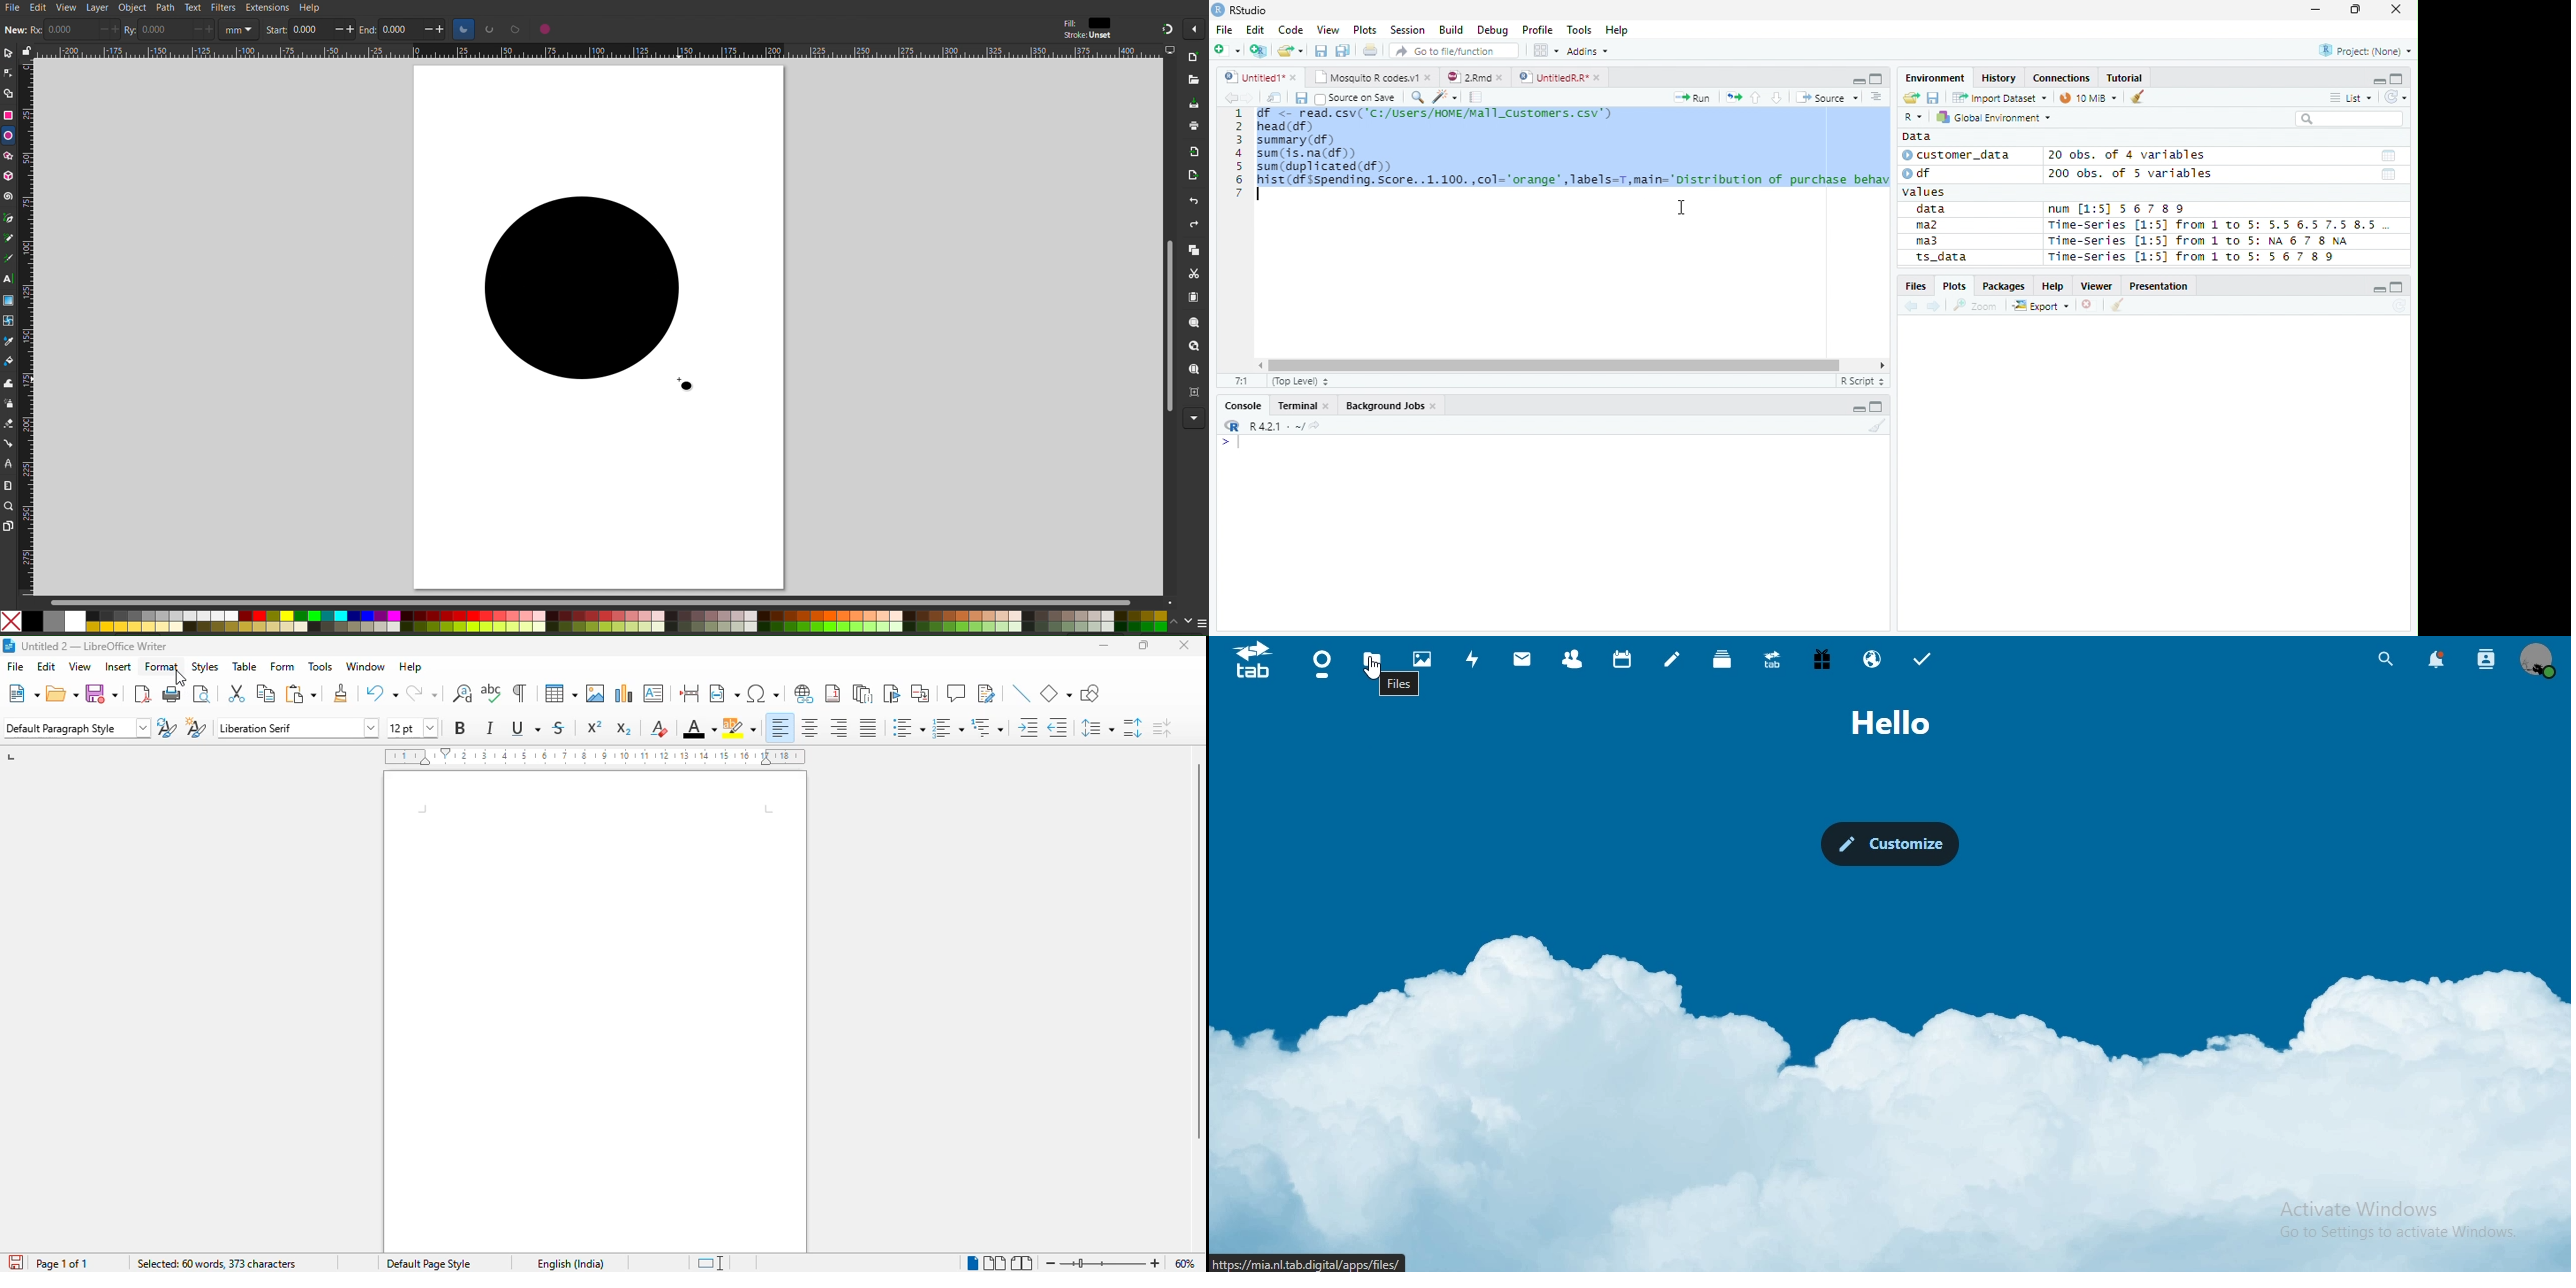 This screenshot has height=1288, width=2576. What do you see at coordinates (459, 727) in the screenshot?
I see `bold` at bounding box center [459, 727].